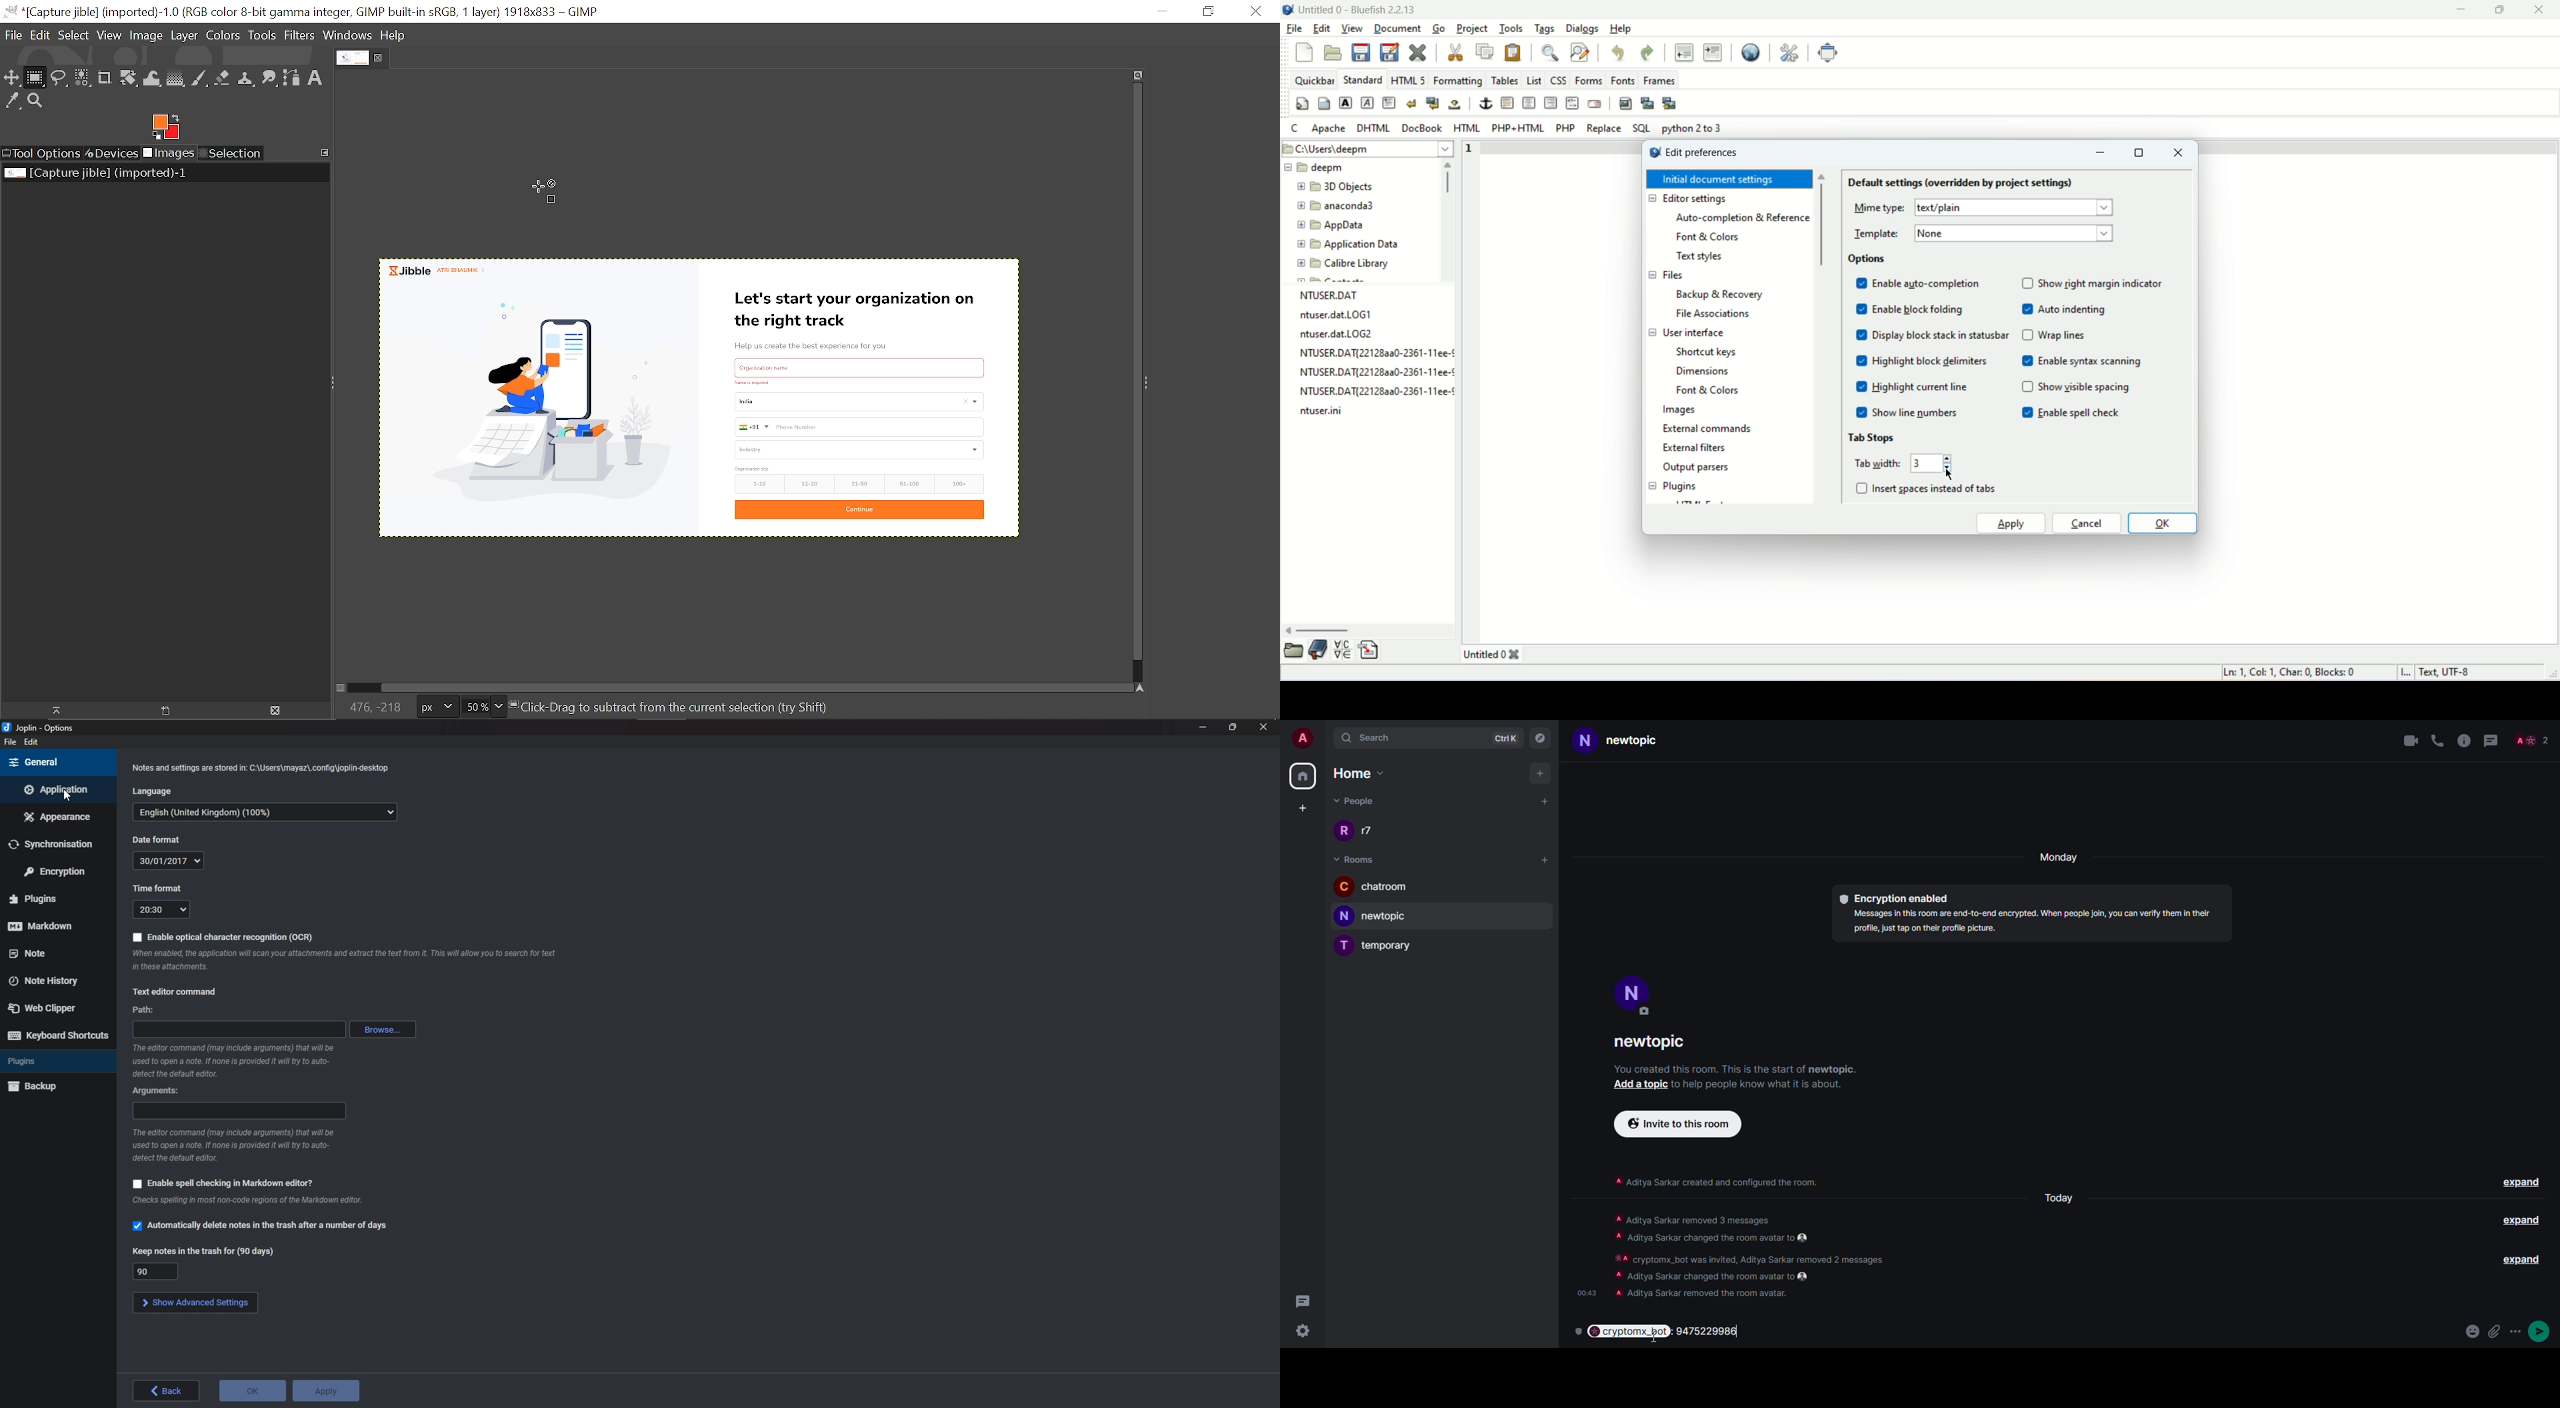 This screenshot has width=2576, height=1428. I want to click on search, so click(1377, 737).